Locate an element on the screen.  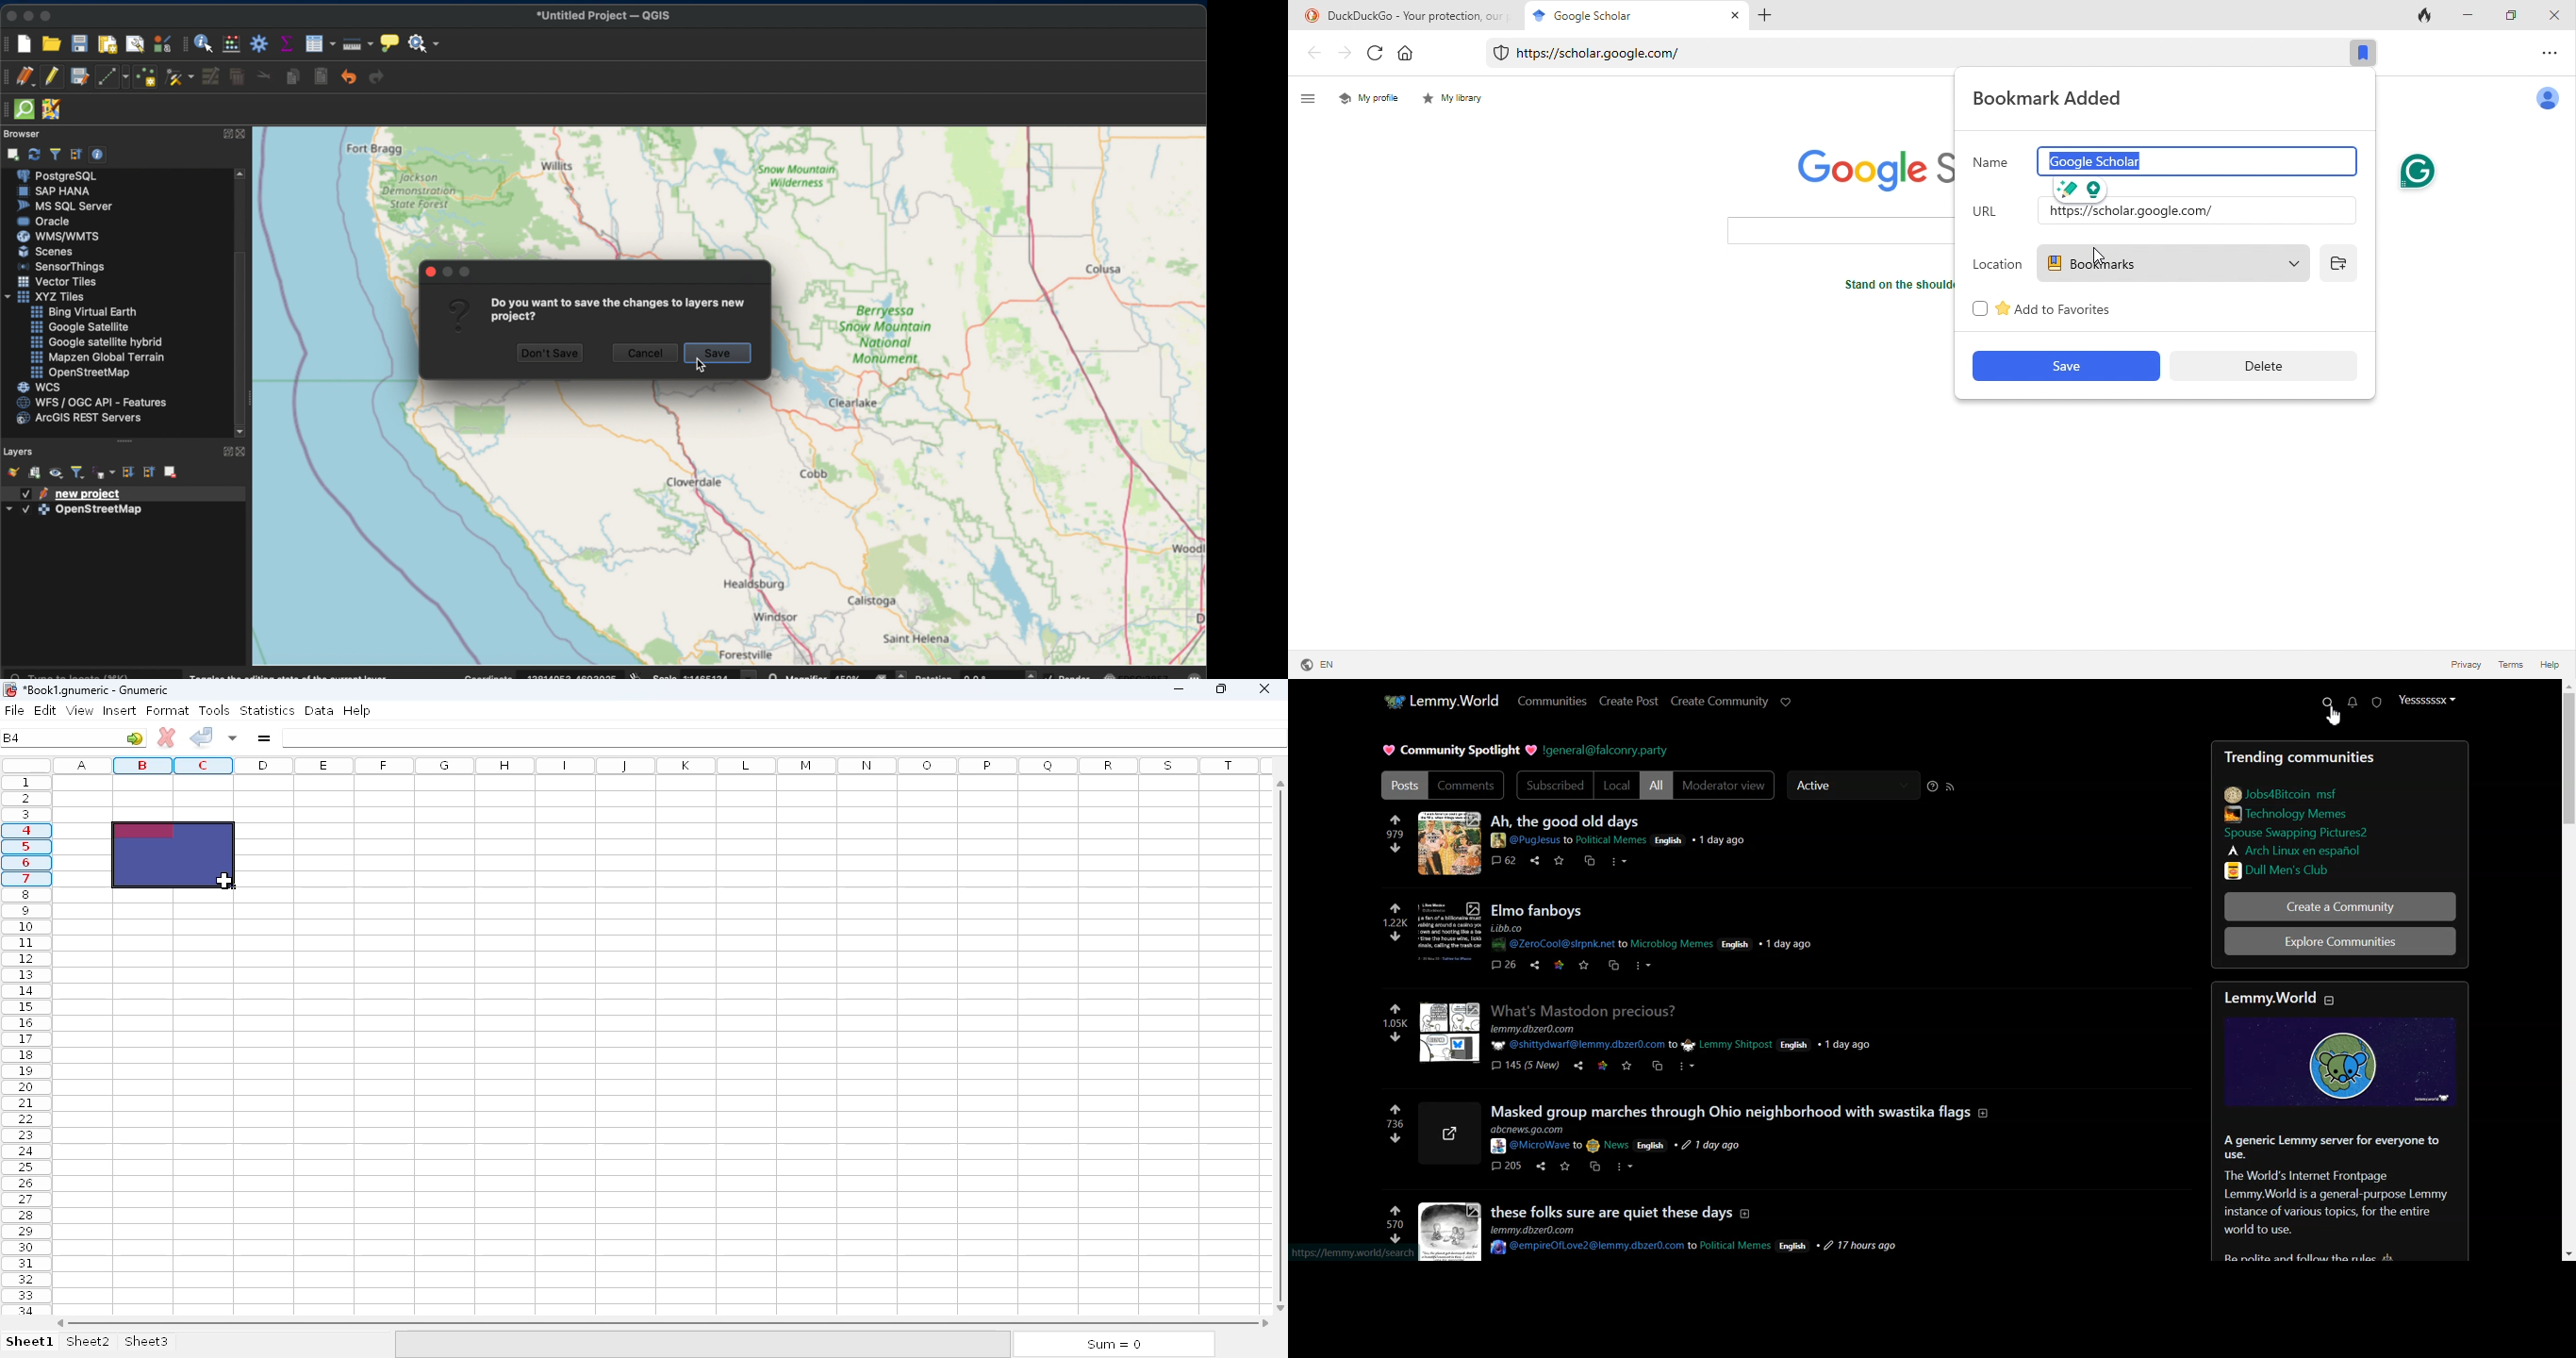
post details is located at coordinates (1619, 841).